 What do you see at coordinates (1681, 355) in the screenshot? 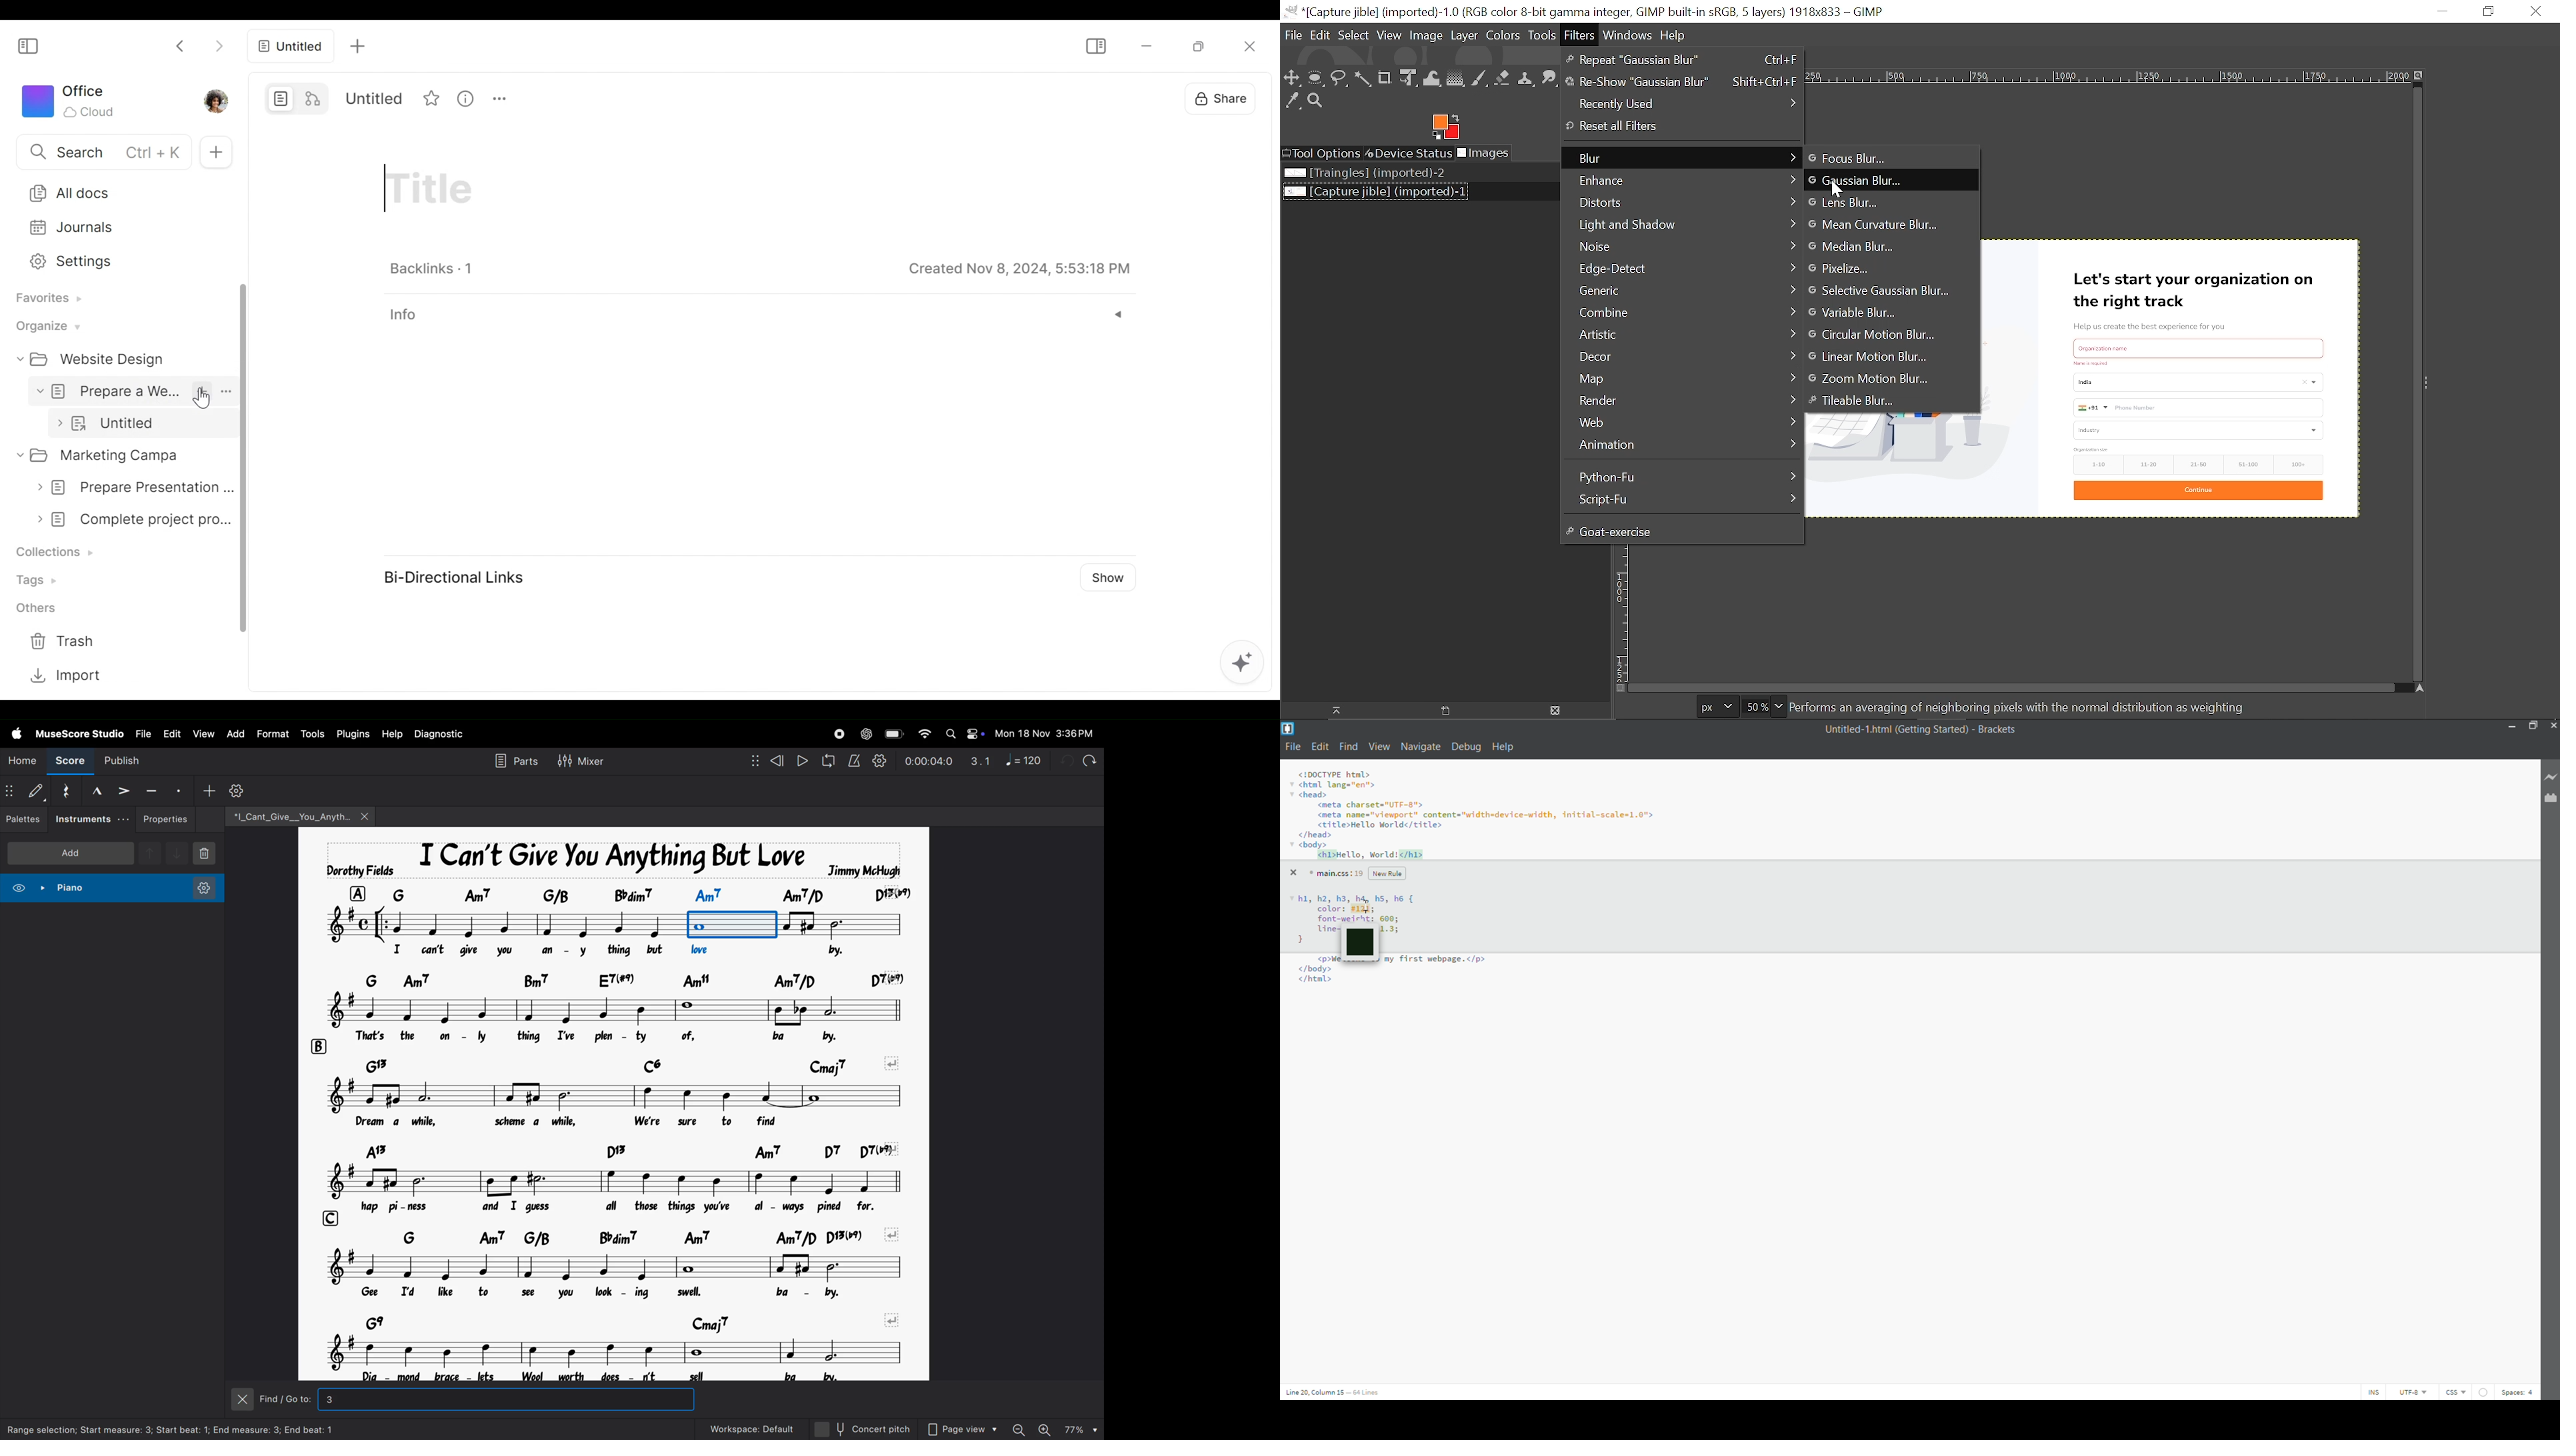
I see `Decor` at bounding box center [1681, 355].